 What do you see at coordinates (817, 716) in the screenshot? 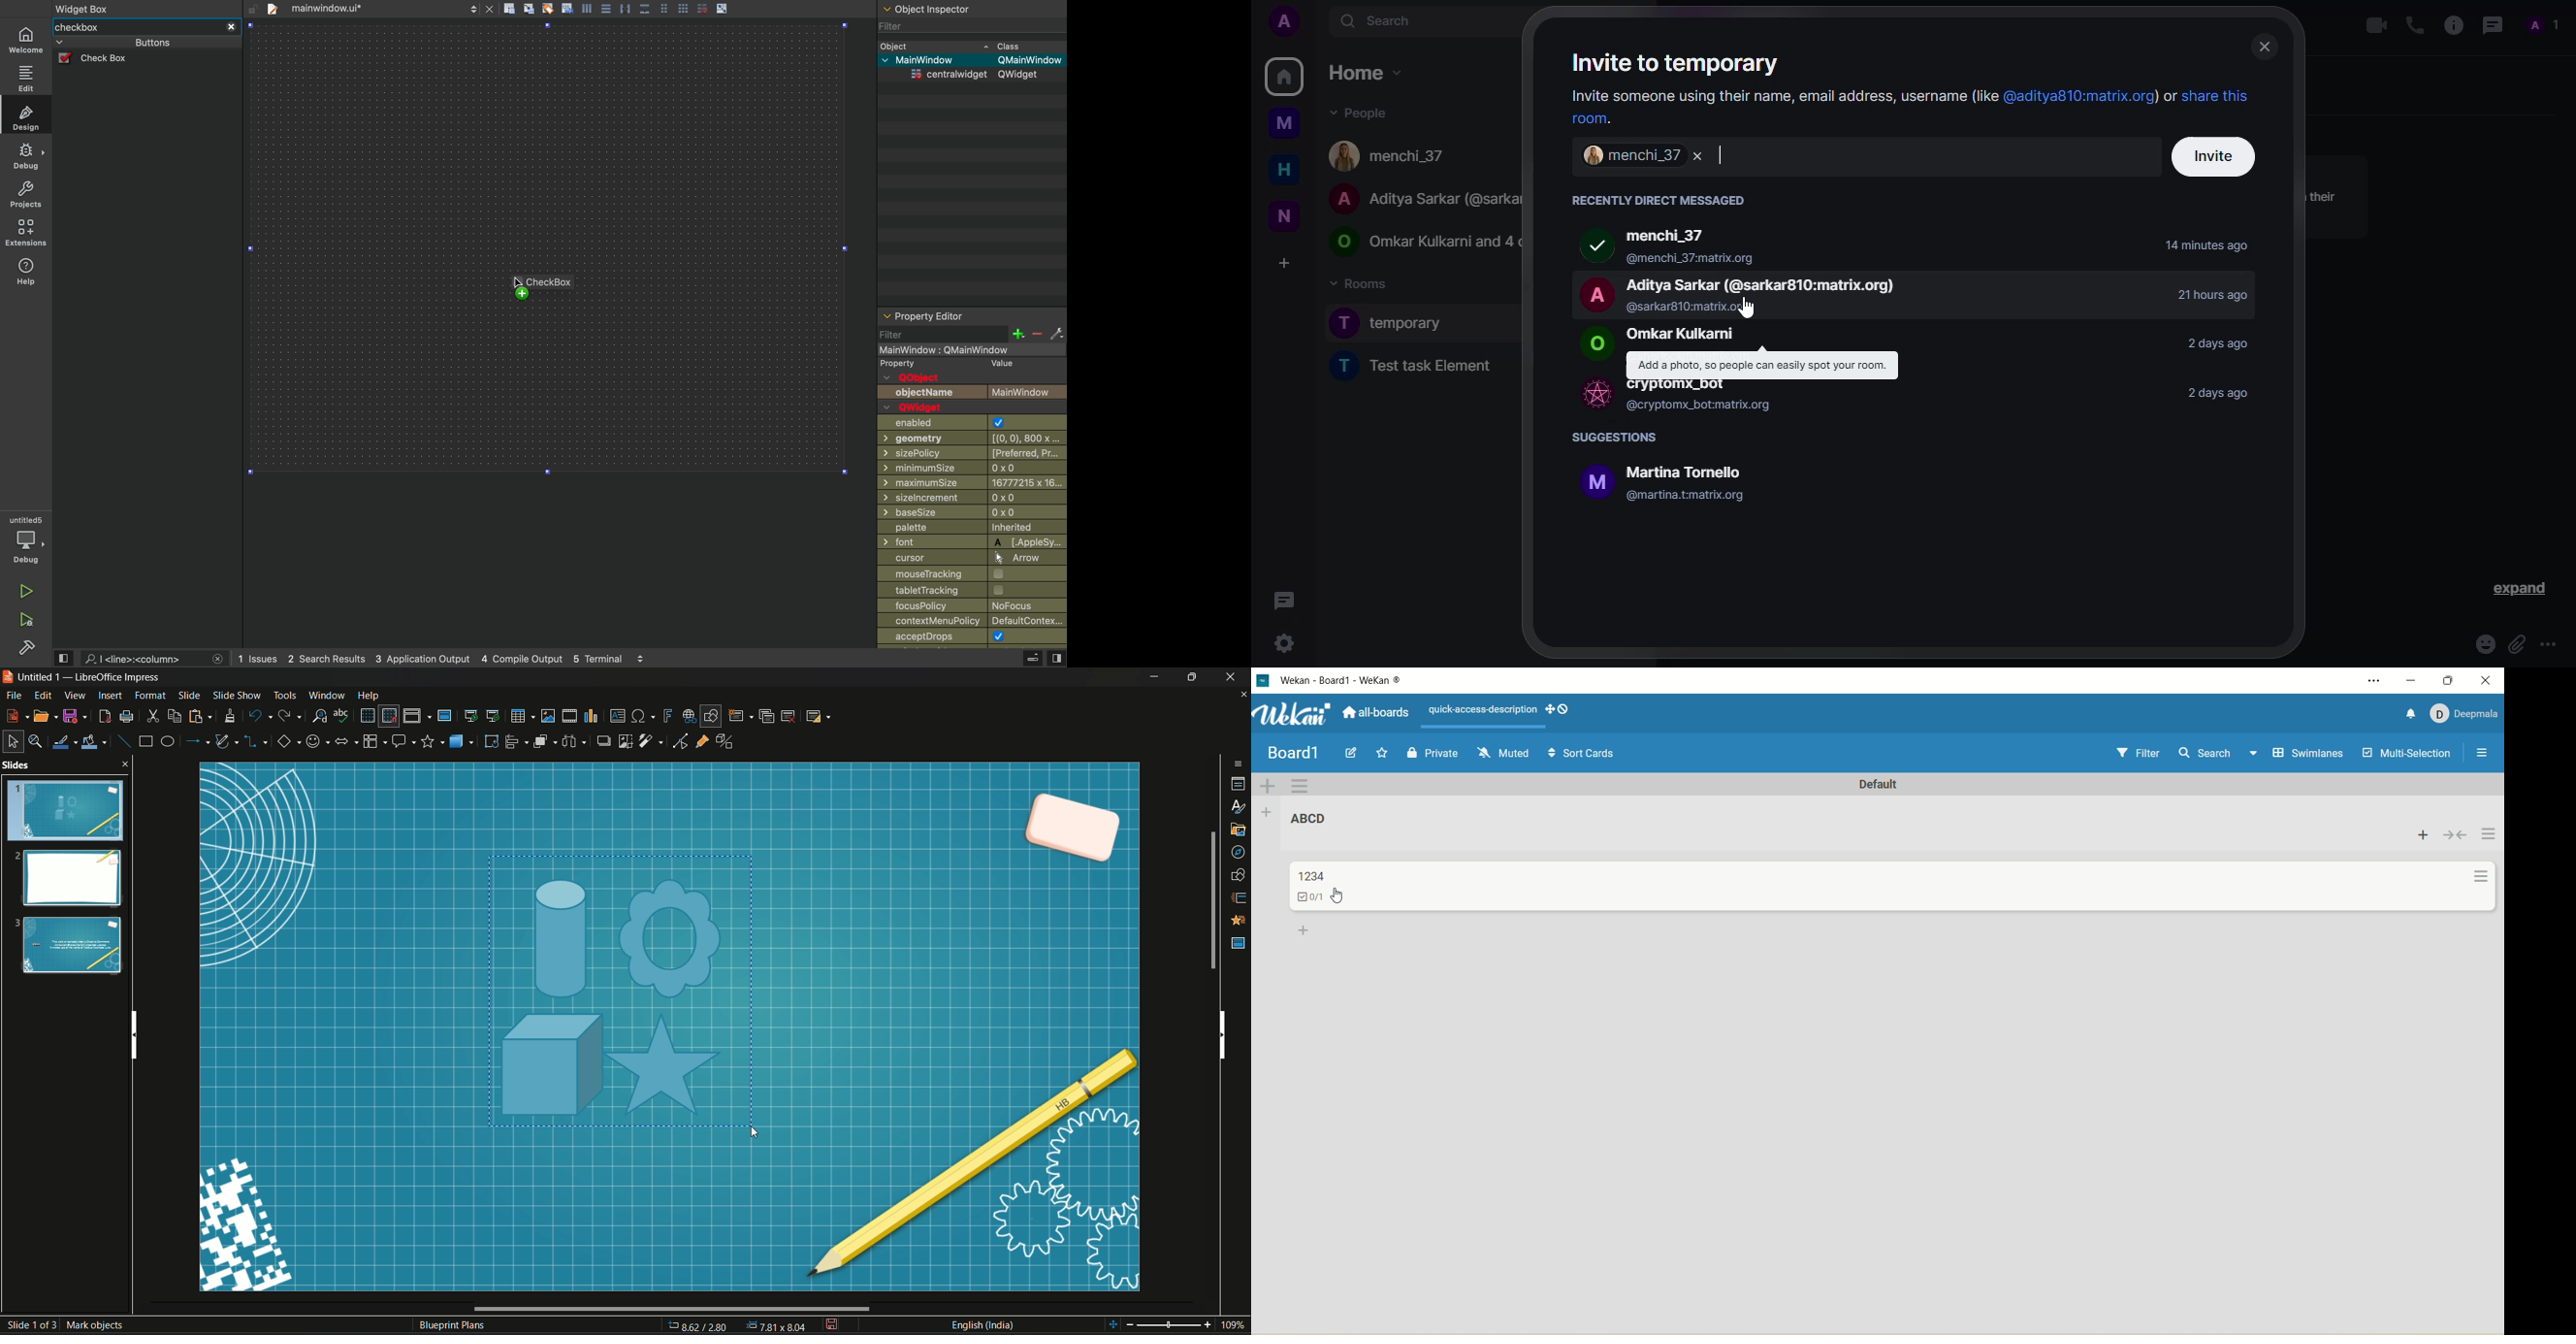
I see `slide layout` at bounding box center [817, 716].